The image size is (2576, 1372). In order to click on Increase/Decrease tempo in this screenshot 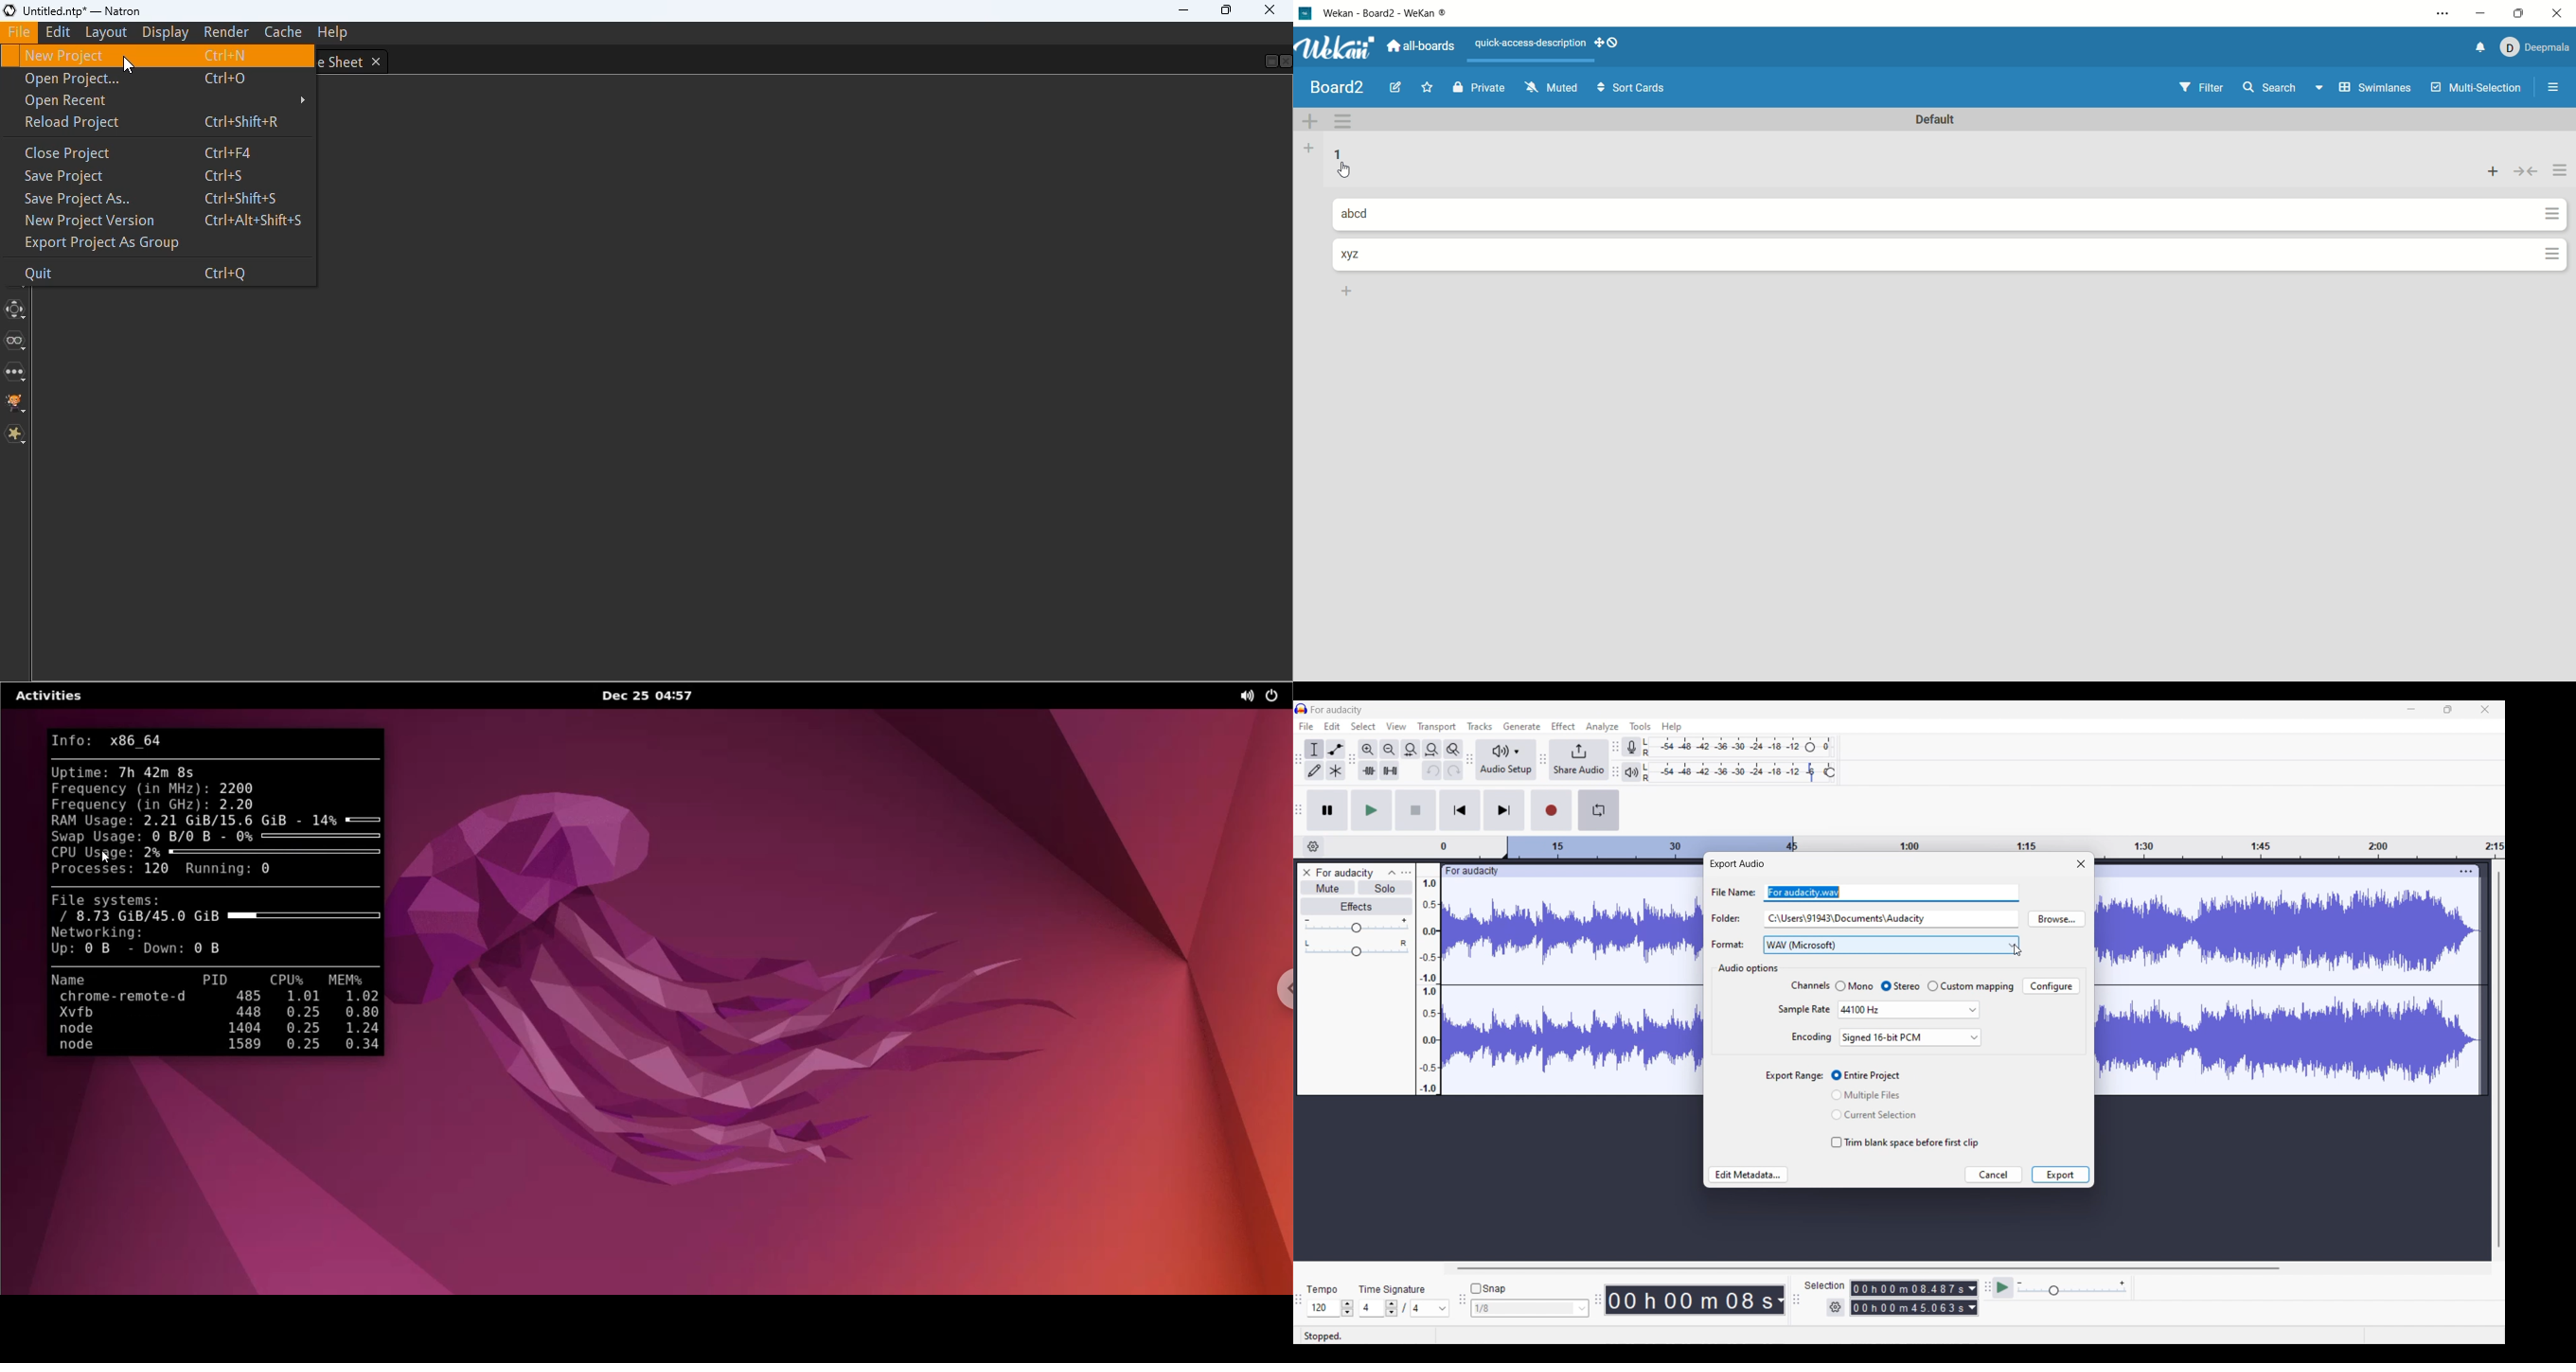, I will do `click(1347, 1308)`.